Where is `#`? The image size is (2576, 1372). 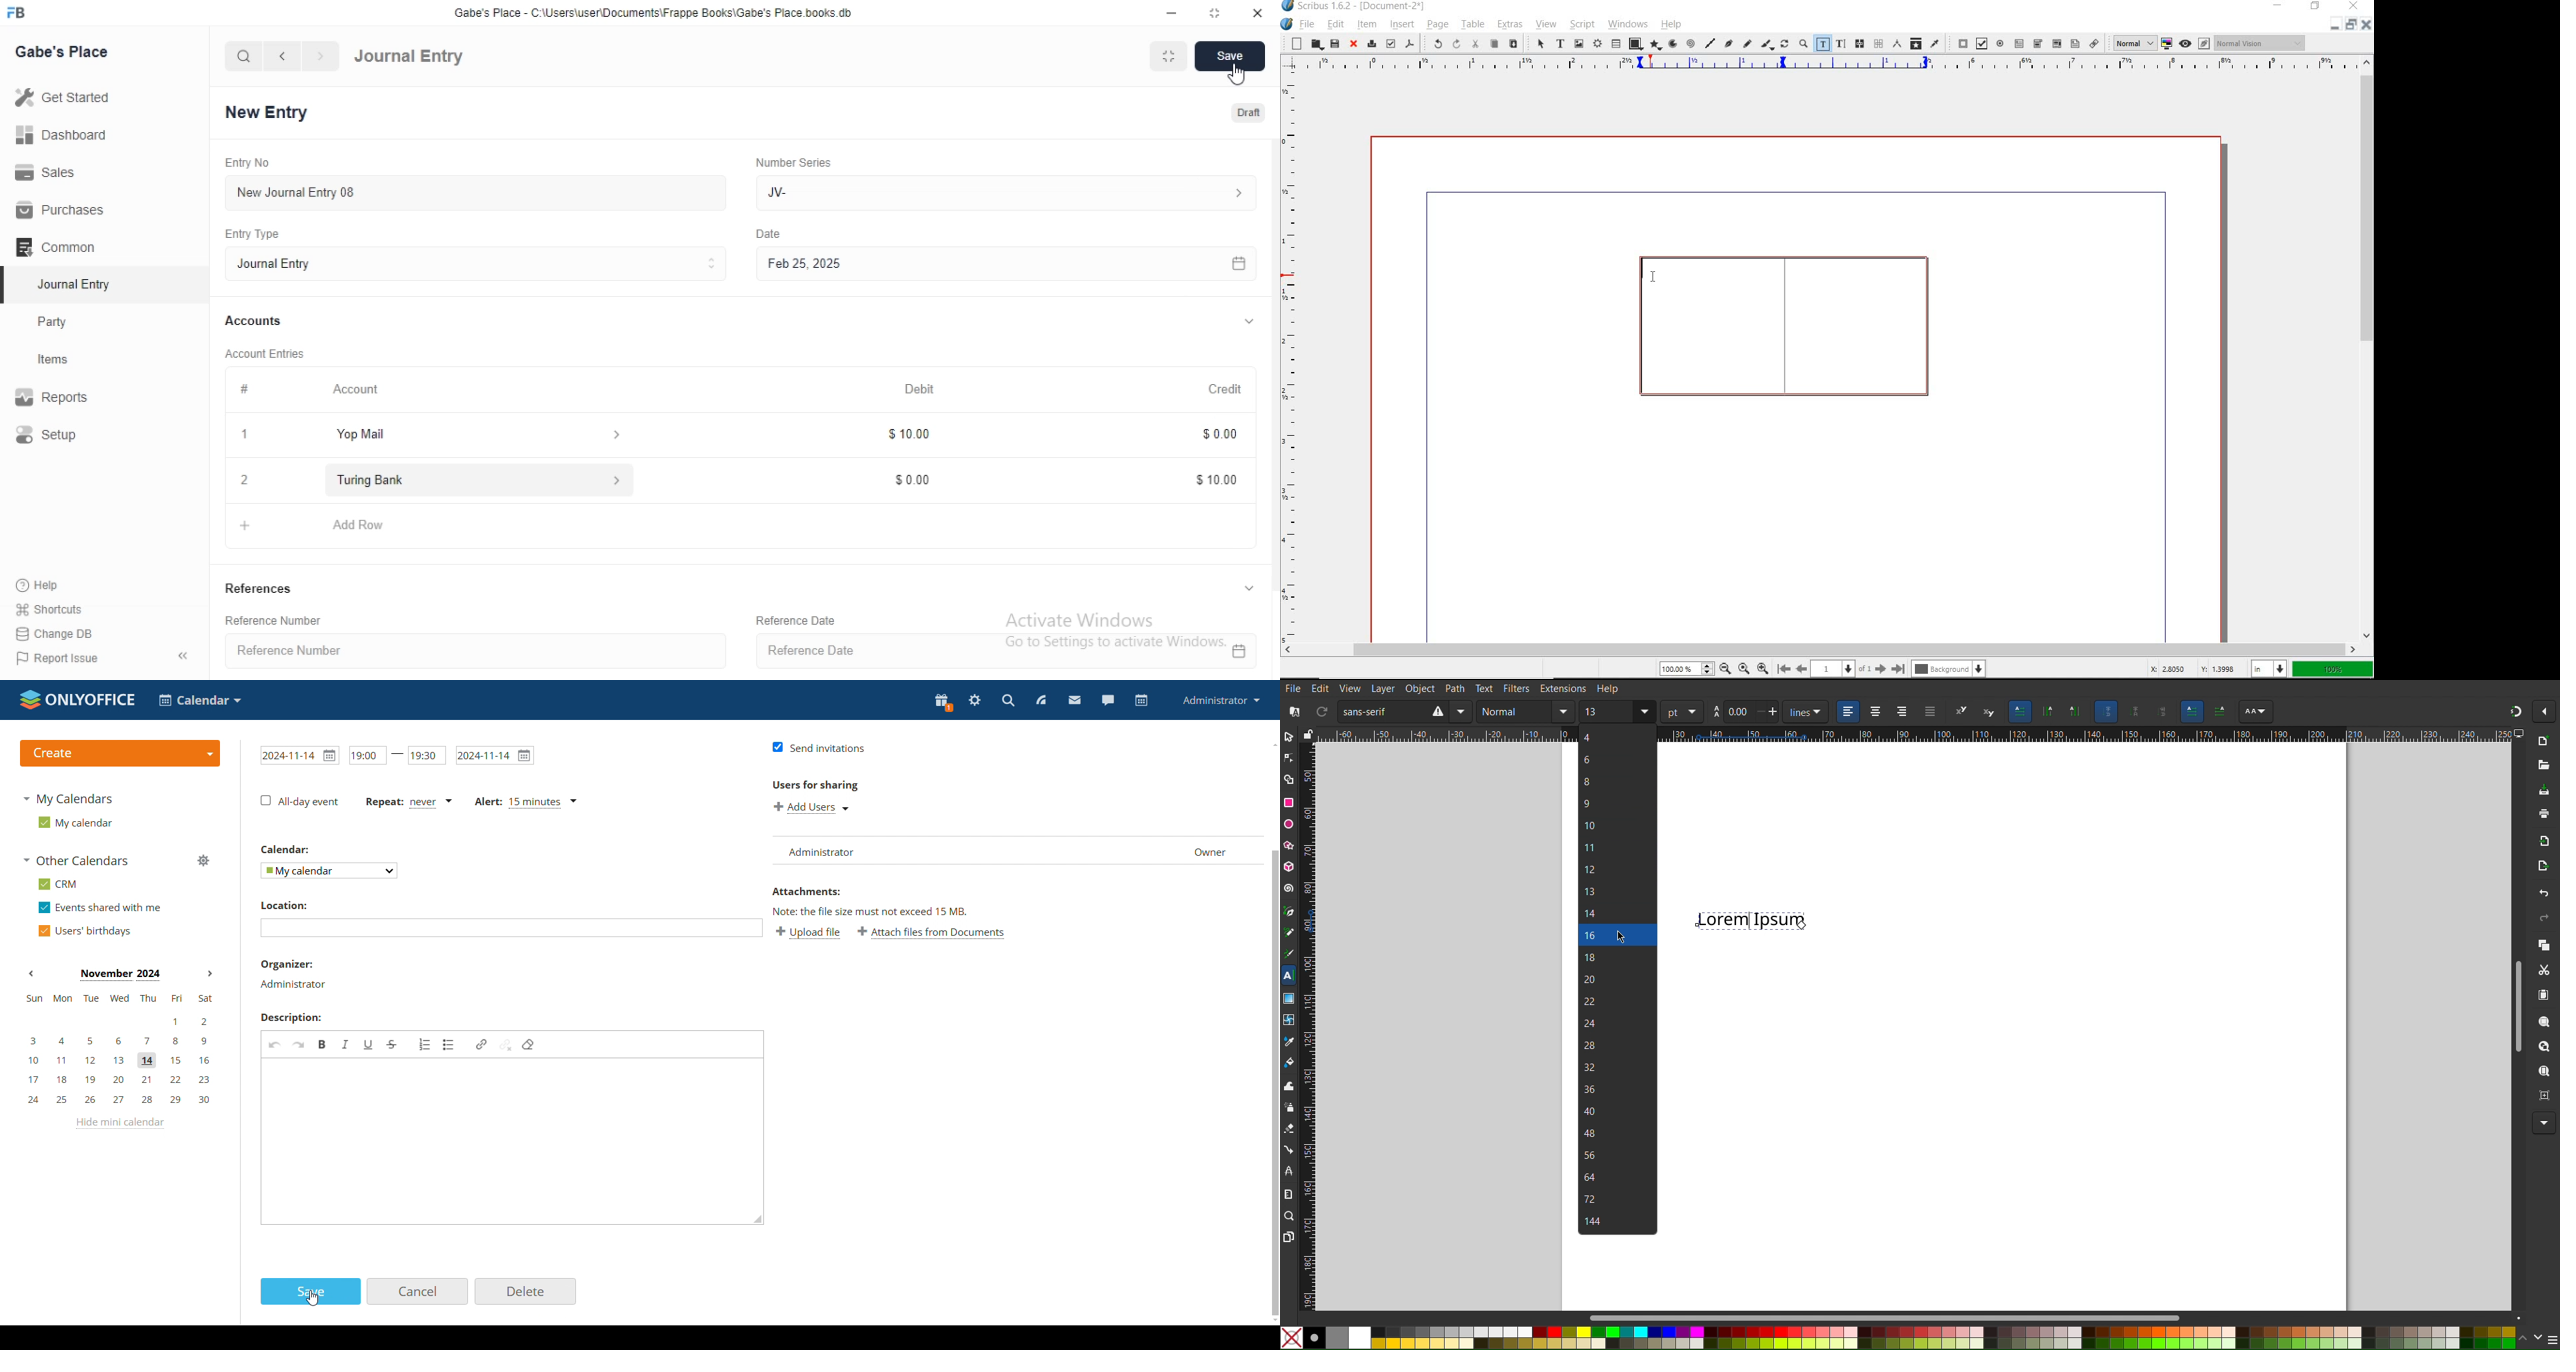
# is located at coordinates (243, 390).